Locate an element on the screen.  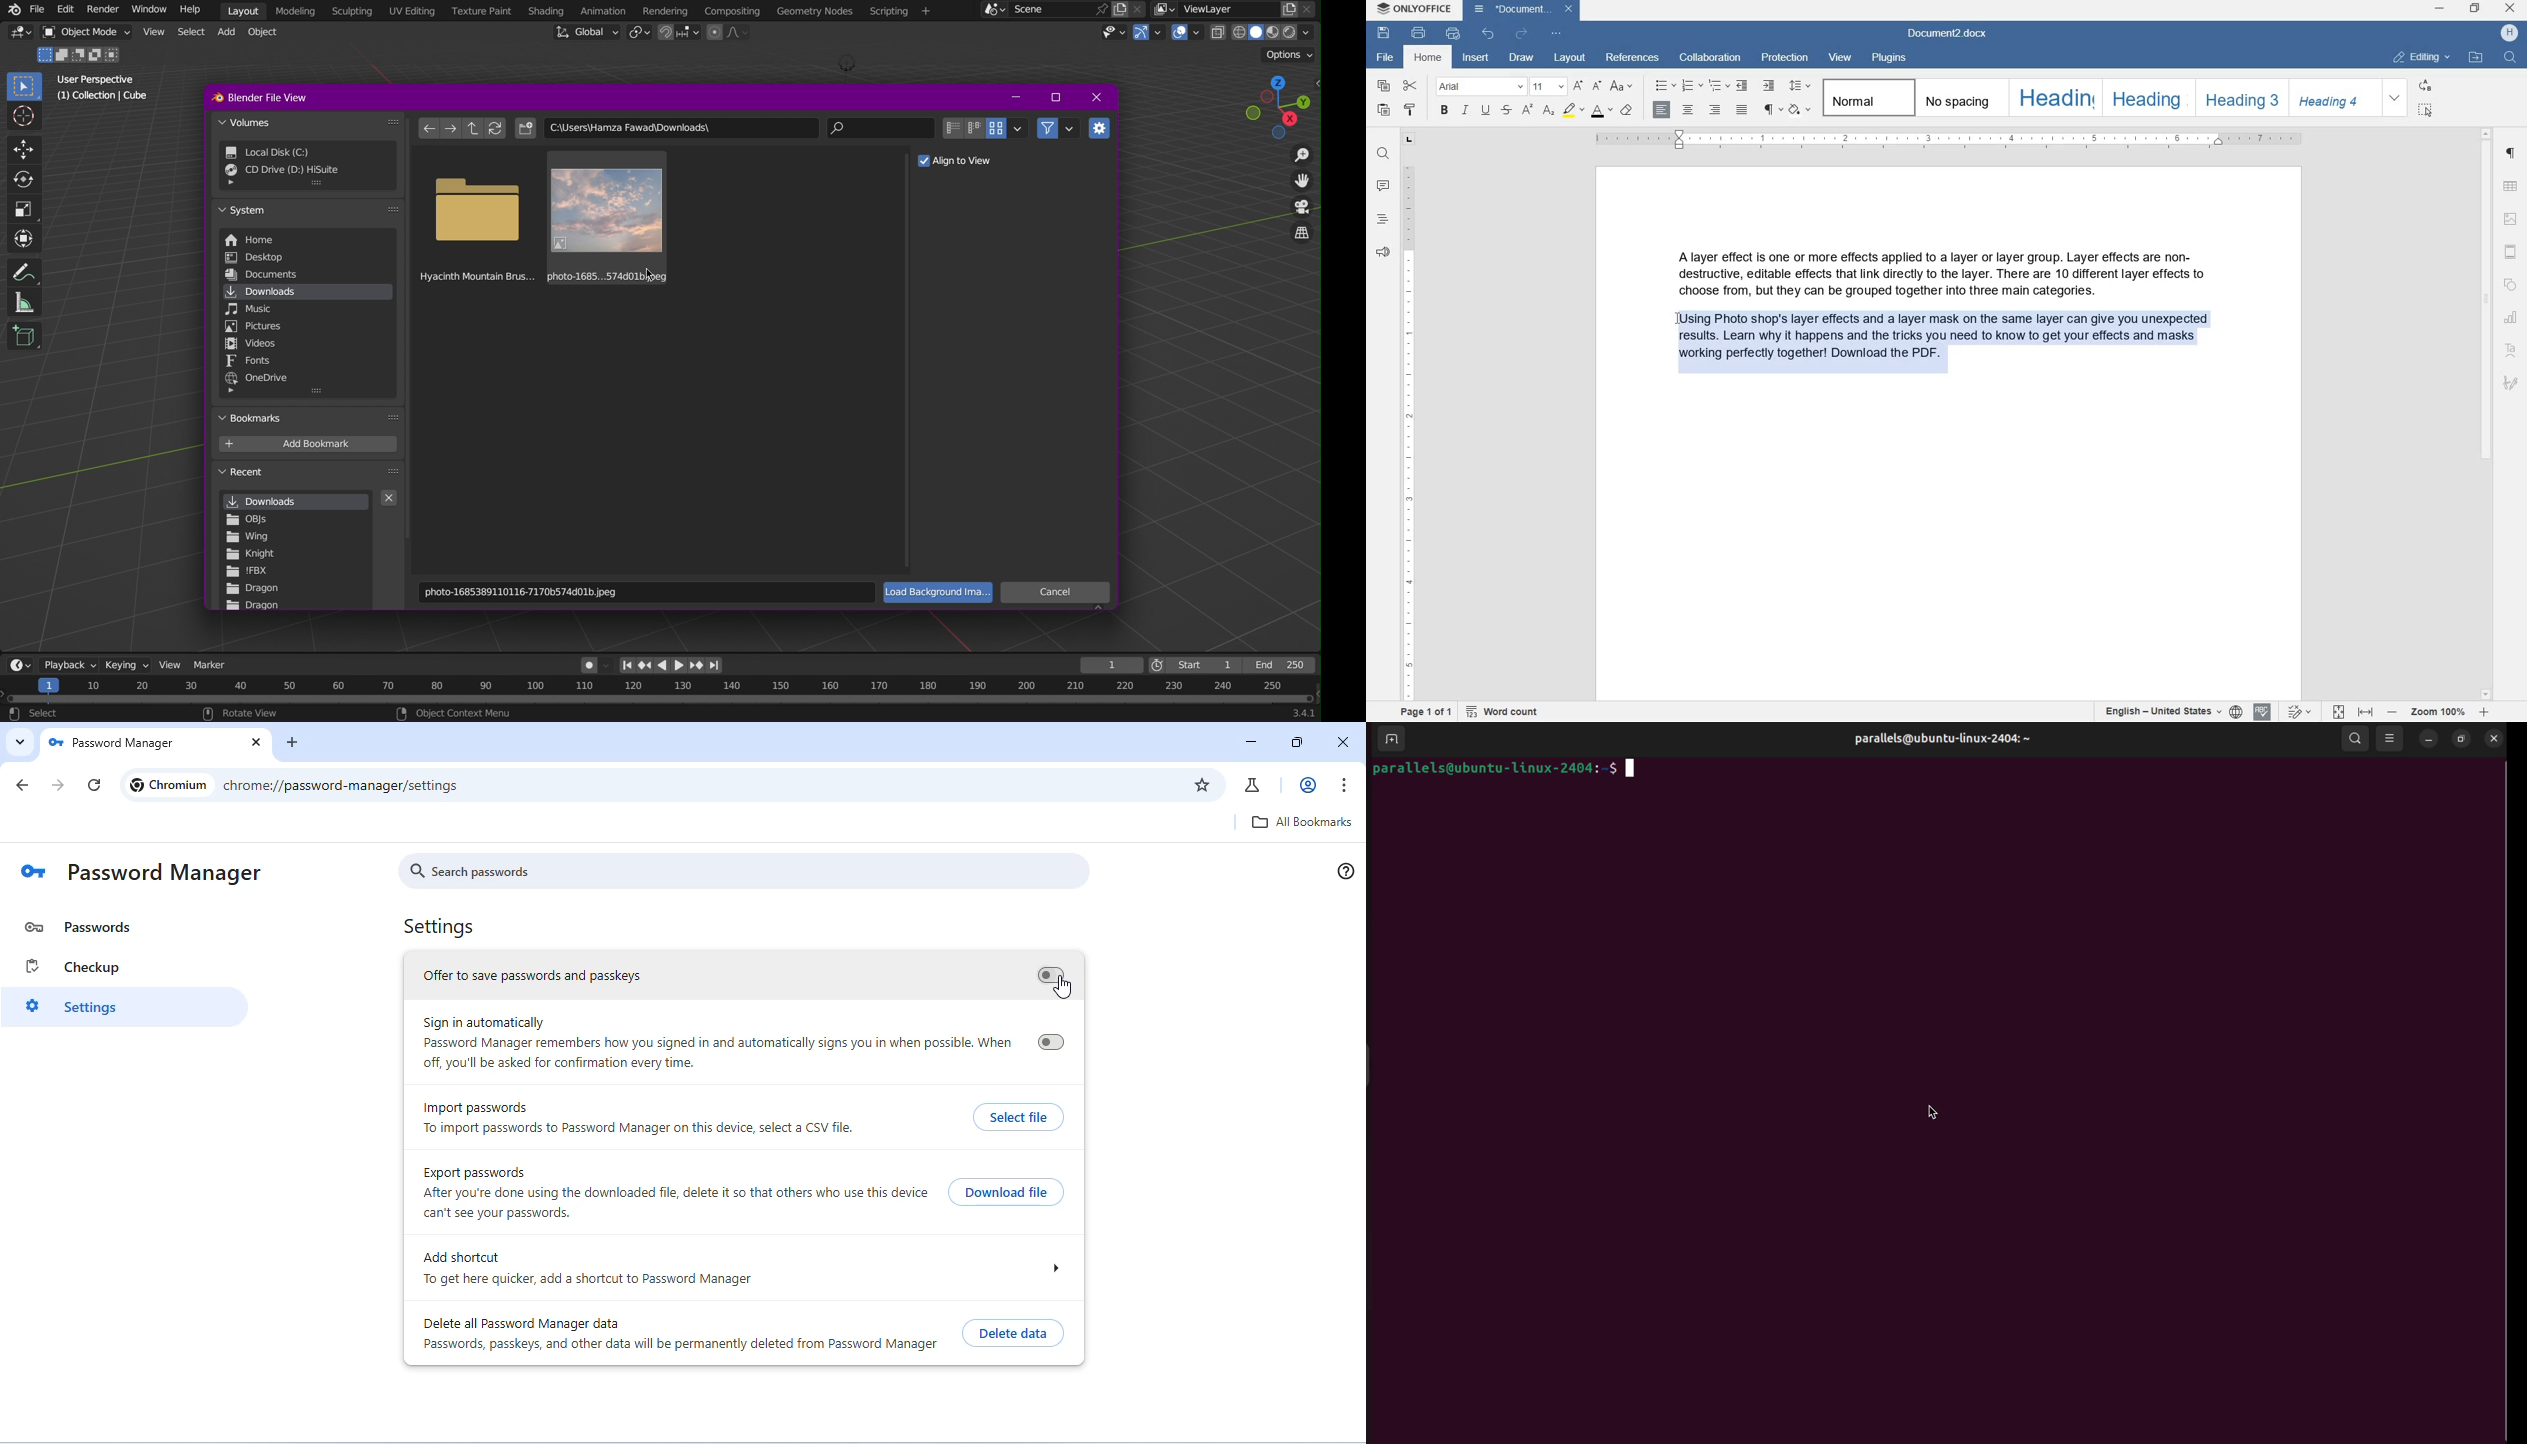
Password Manager is located at coordinates (152, 743).